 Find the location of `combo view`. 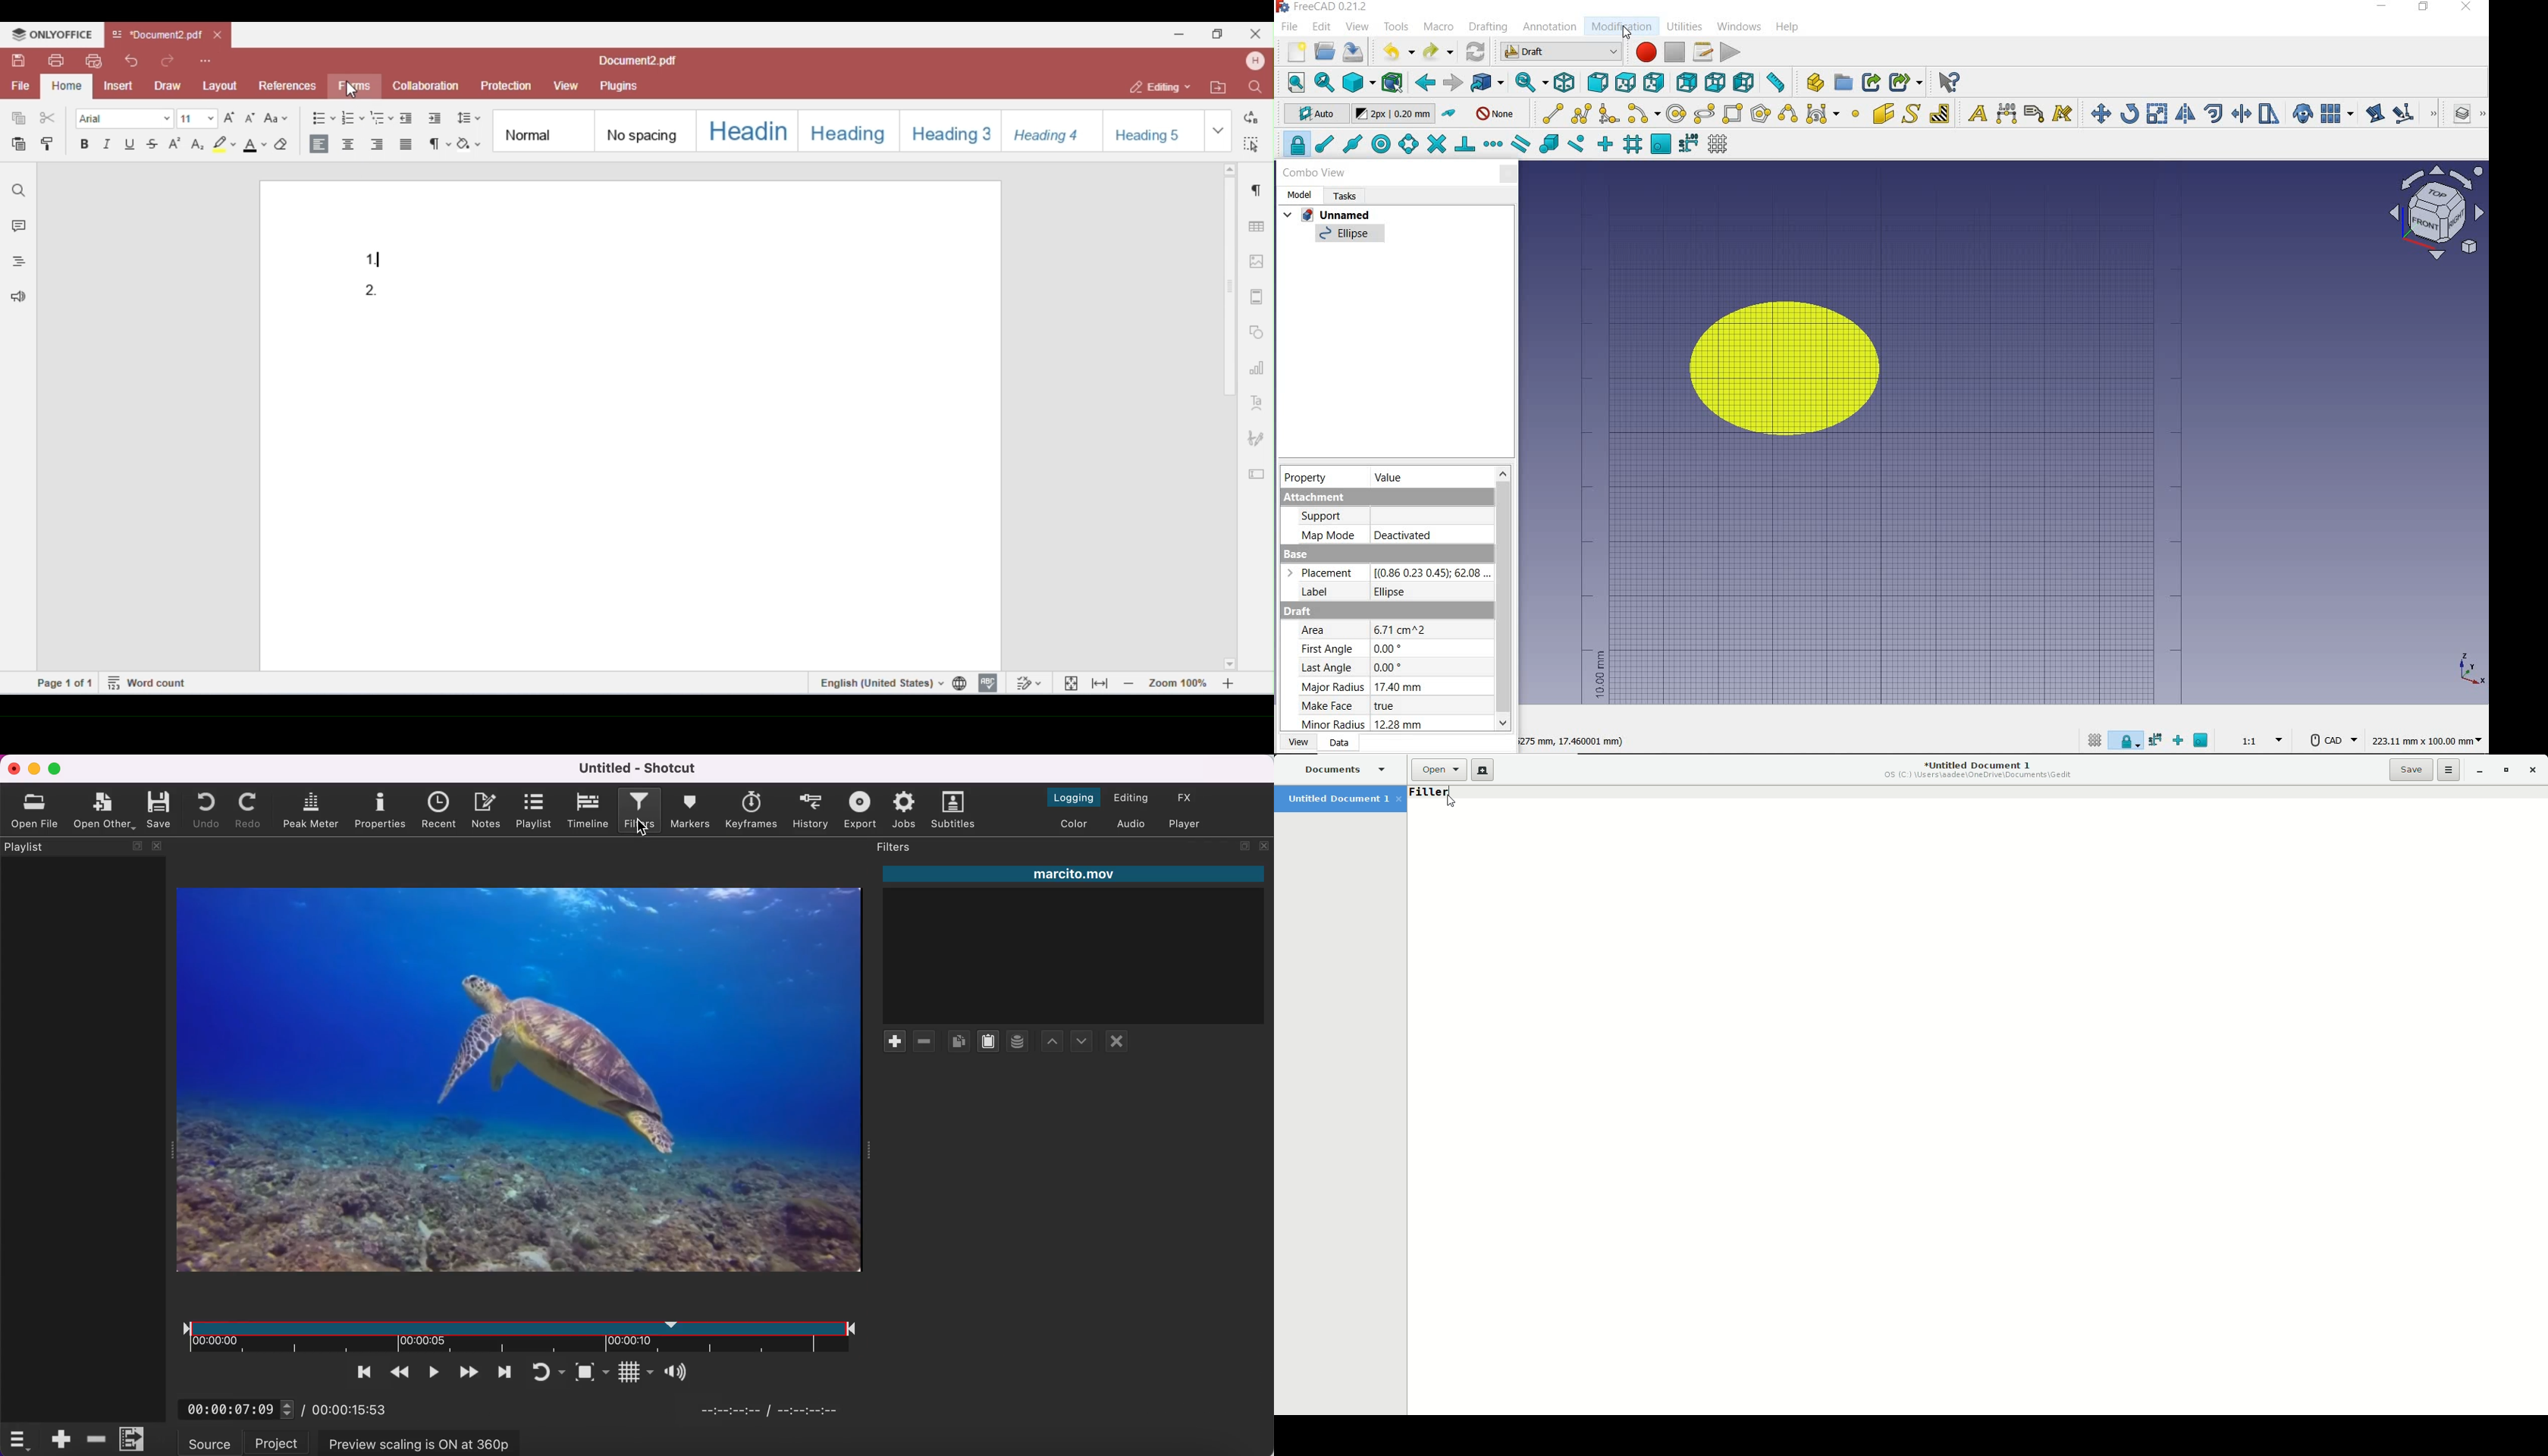

combo view is located at coordinates (1313, 173).